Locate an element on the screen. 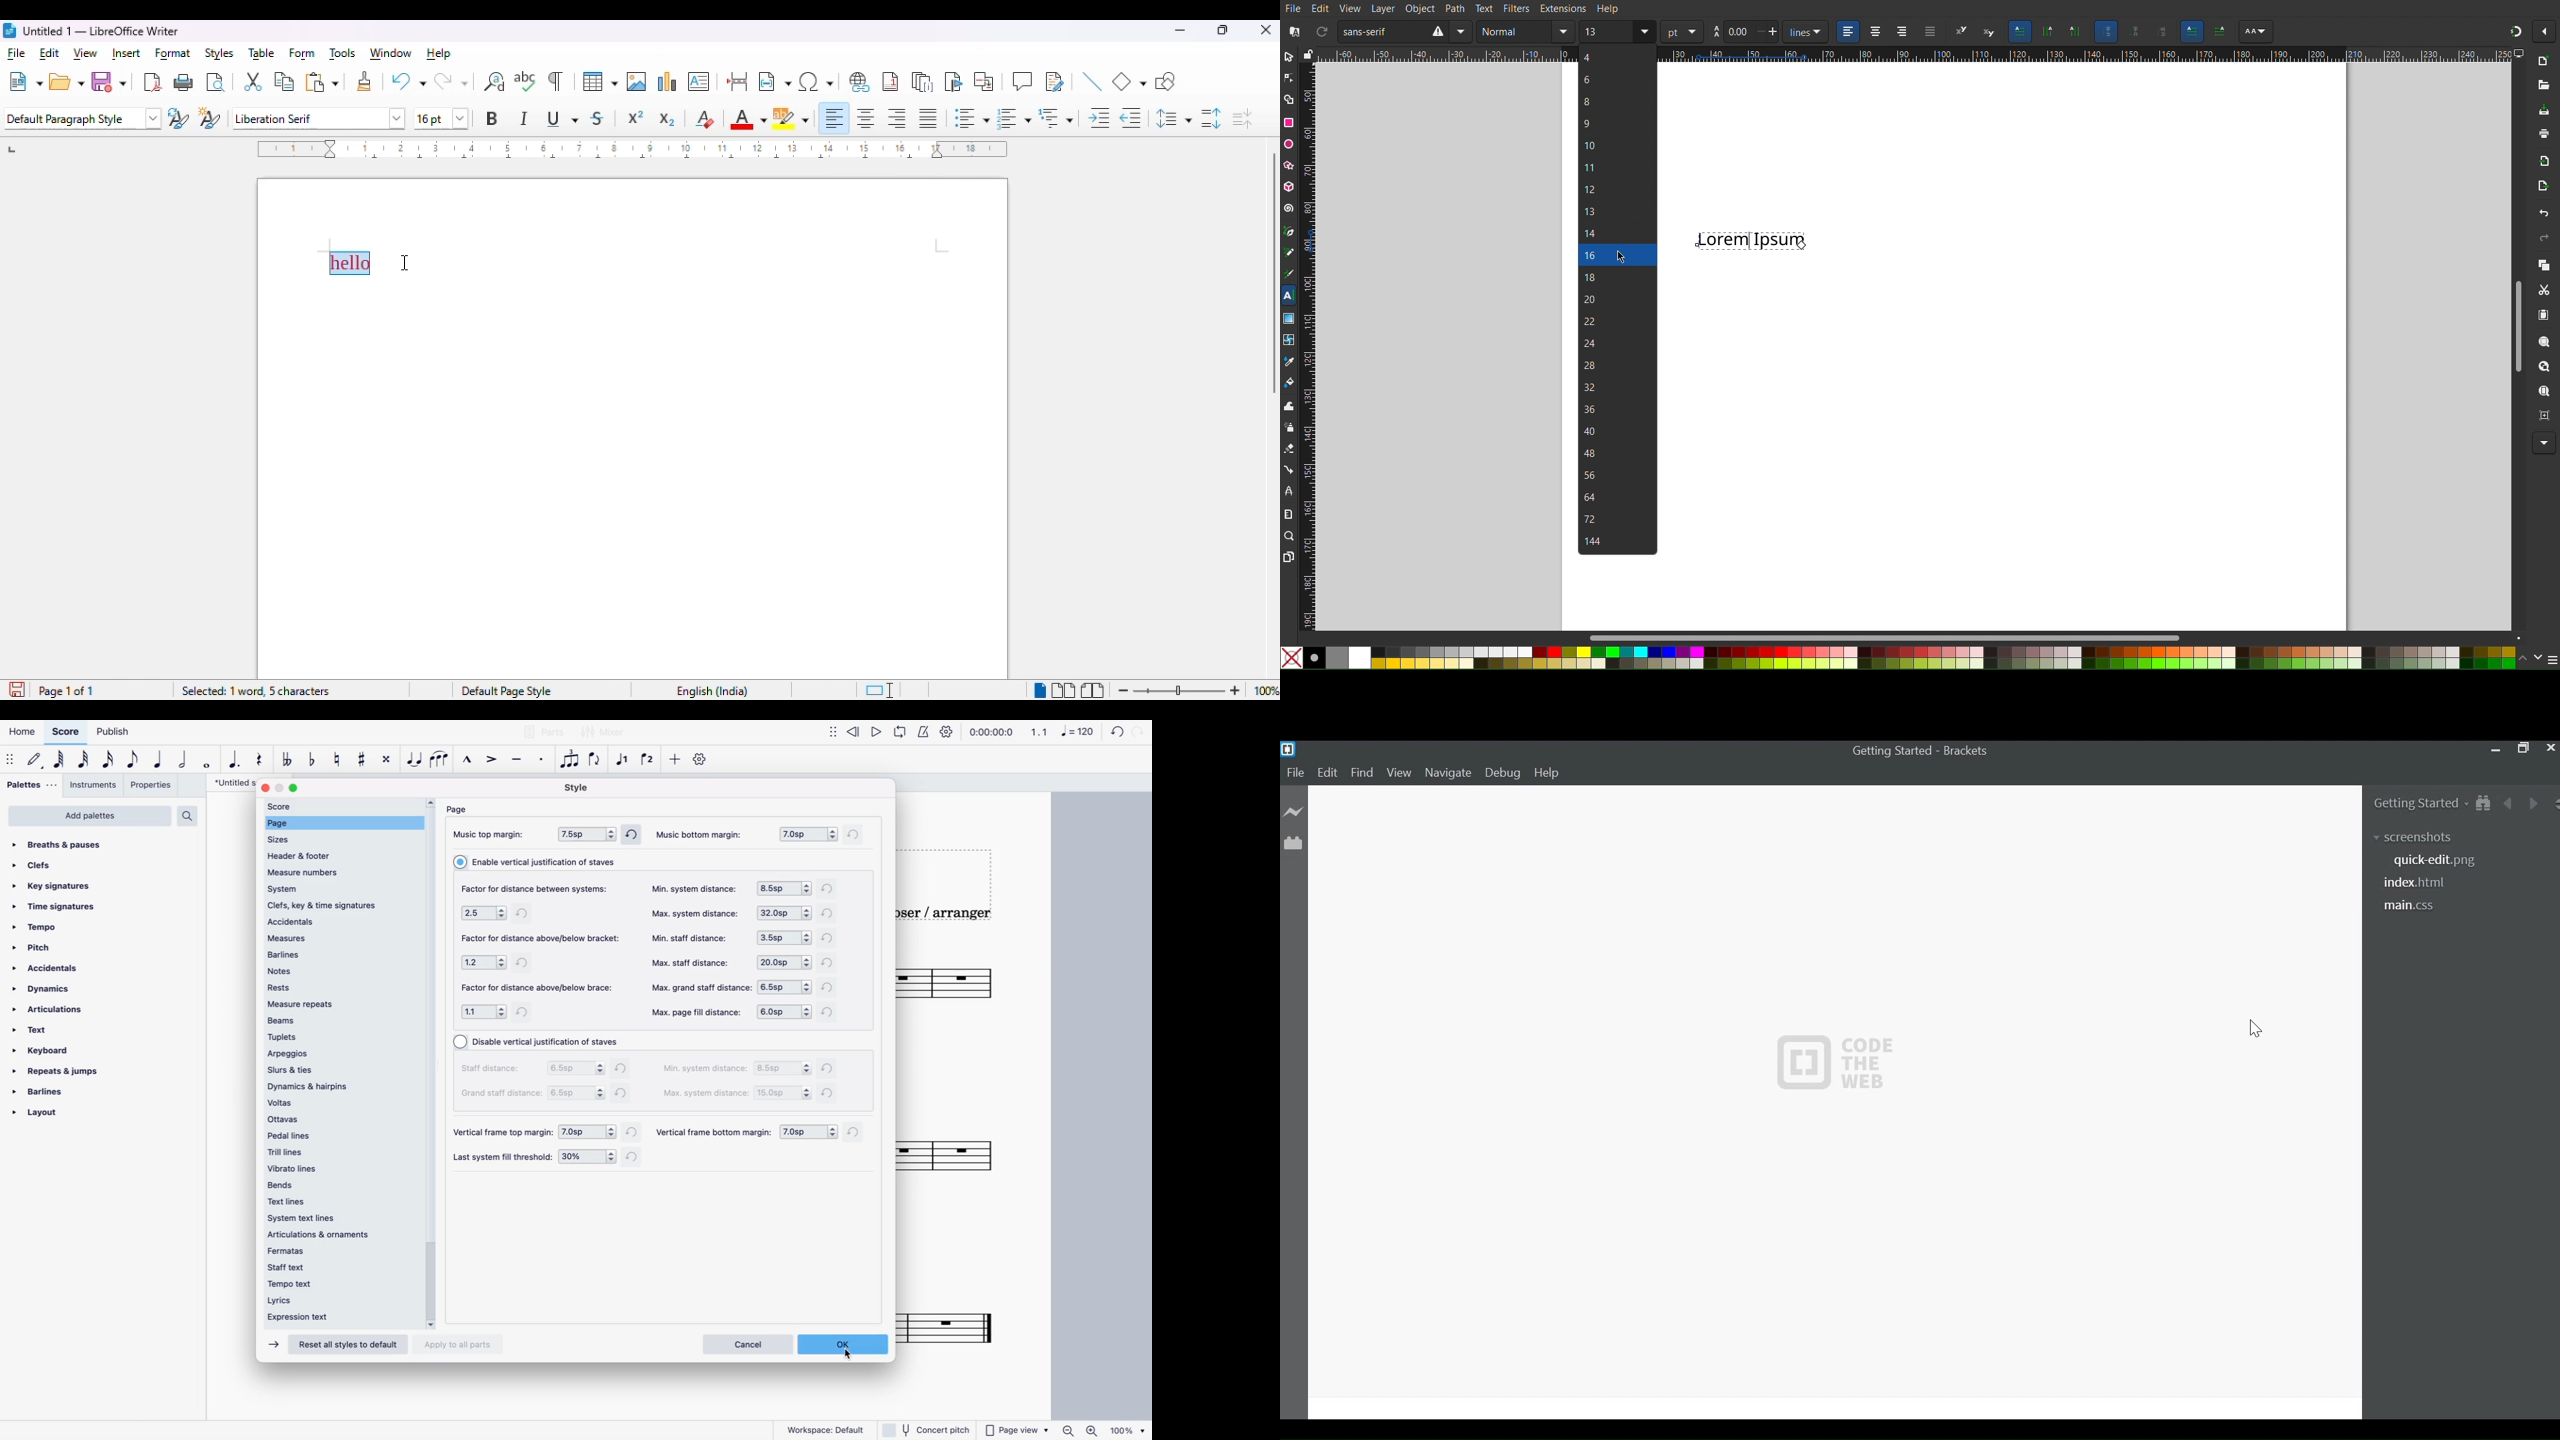 This screenshot has height=1456, width=2576. layout is located at coordinates (38, 1114).